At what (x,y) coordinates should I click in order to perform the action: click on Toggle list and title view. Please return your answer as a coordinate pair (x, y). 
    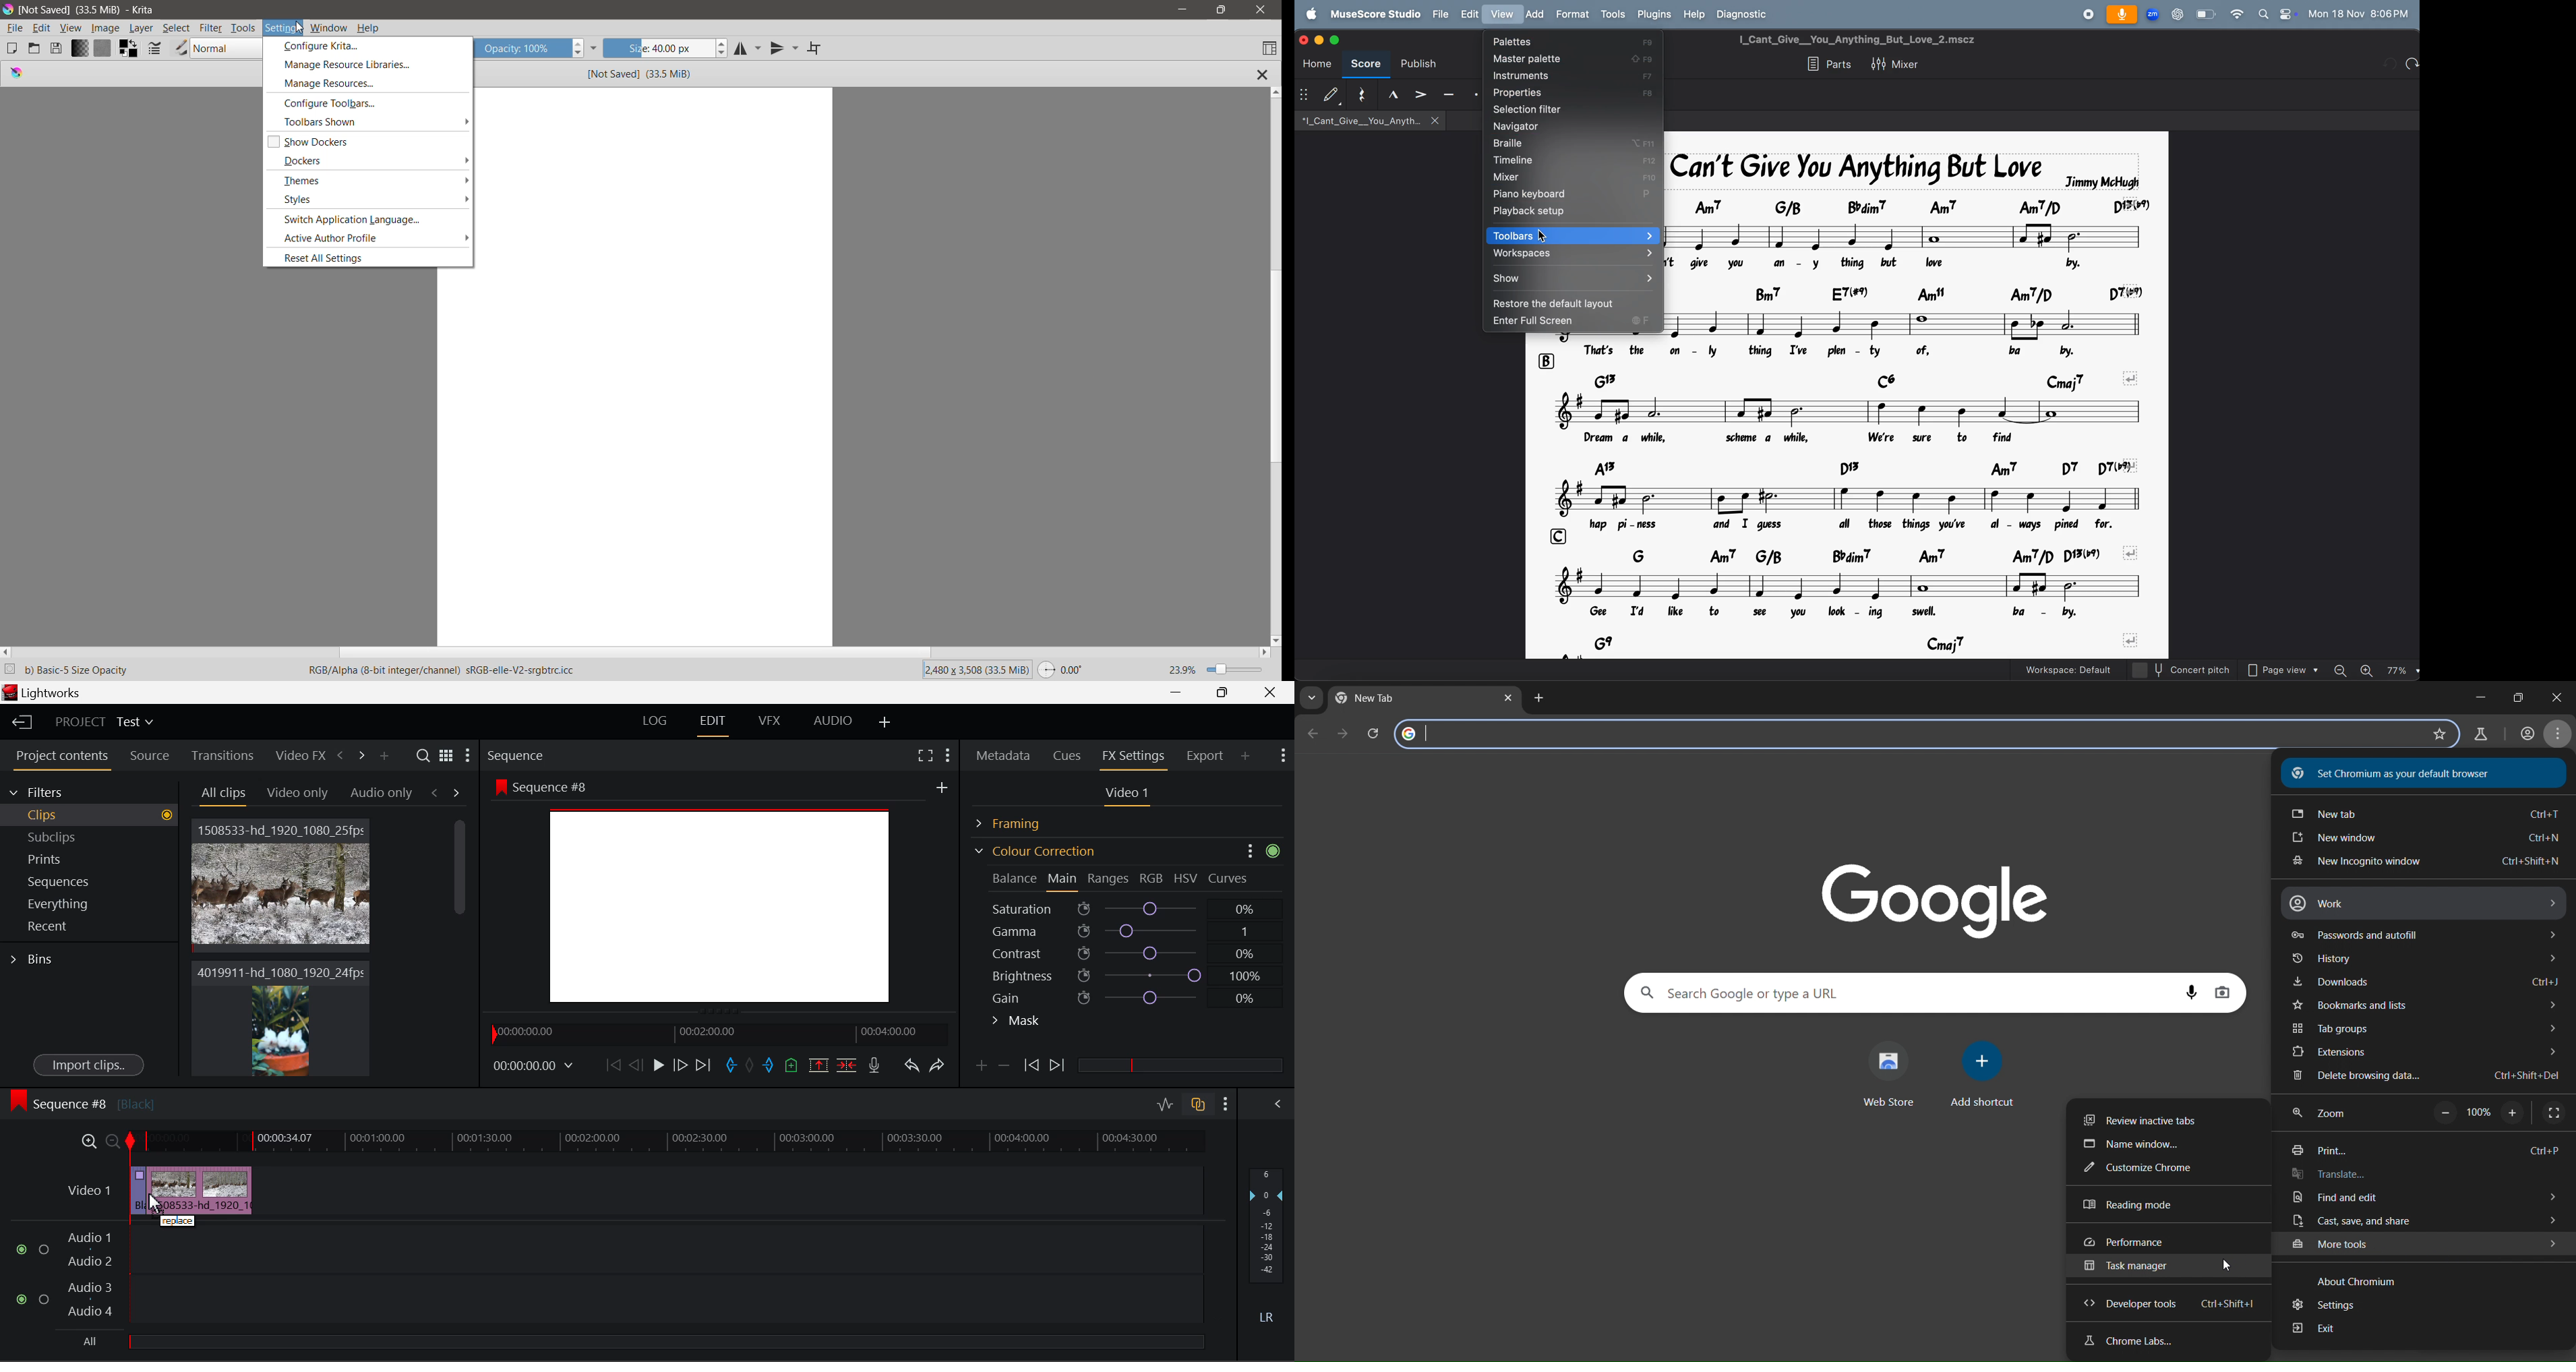
    Looking at the image, I should click on (446, 755).